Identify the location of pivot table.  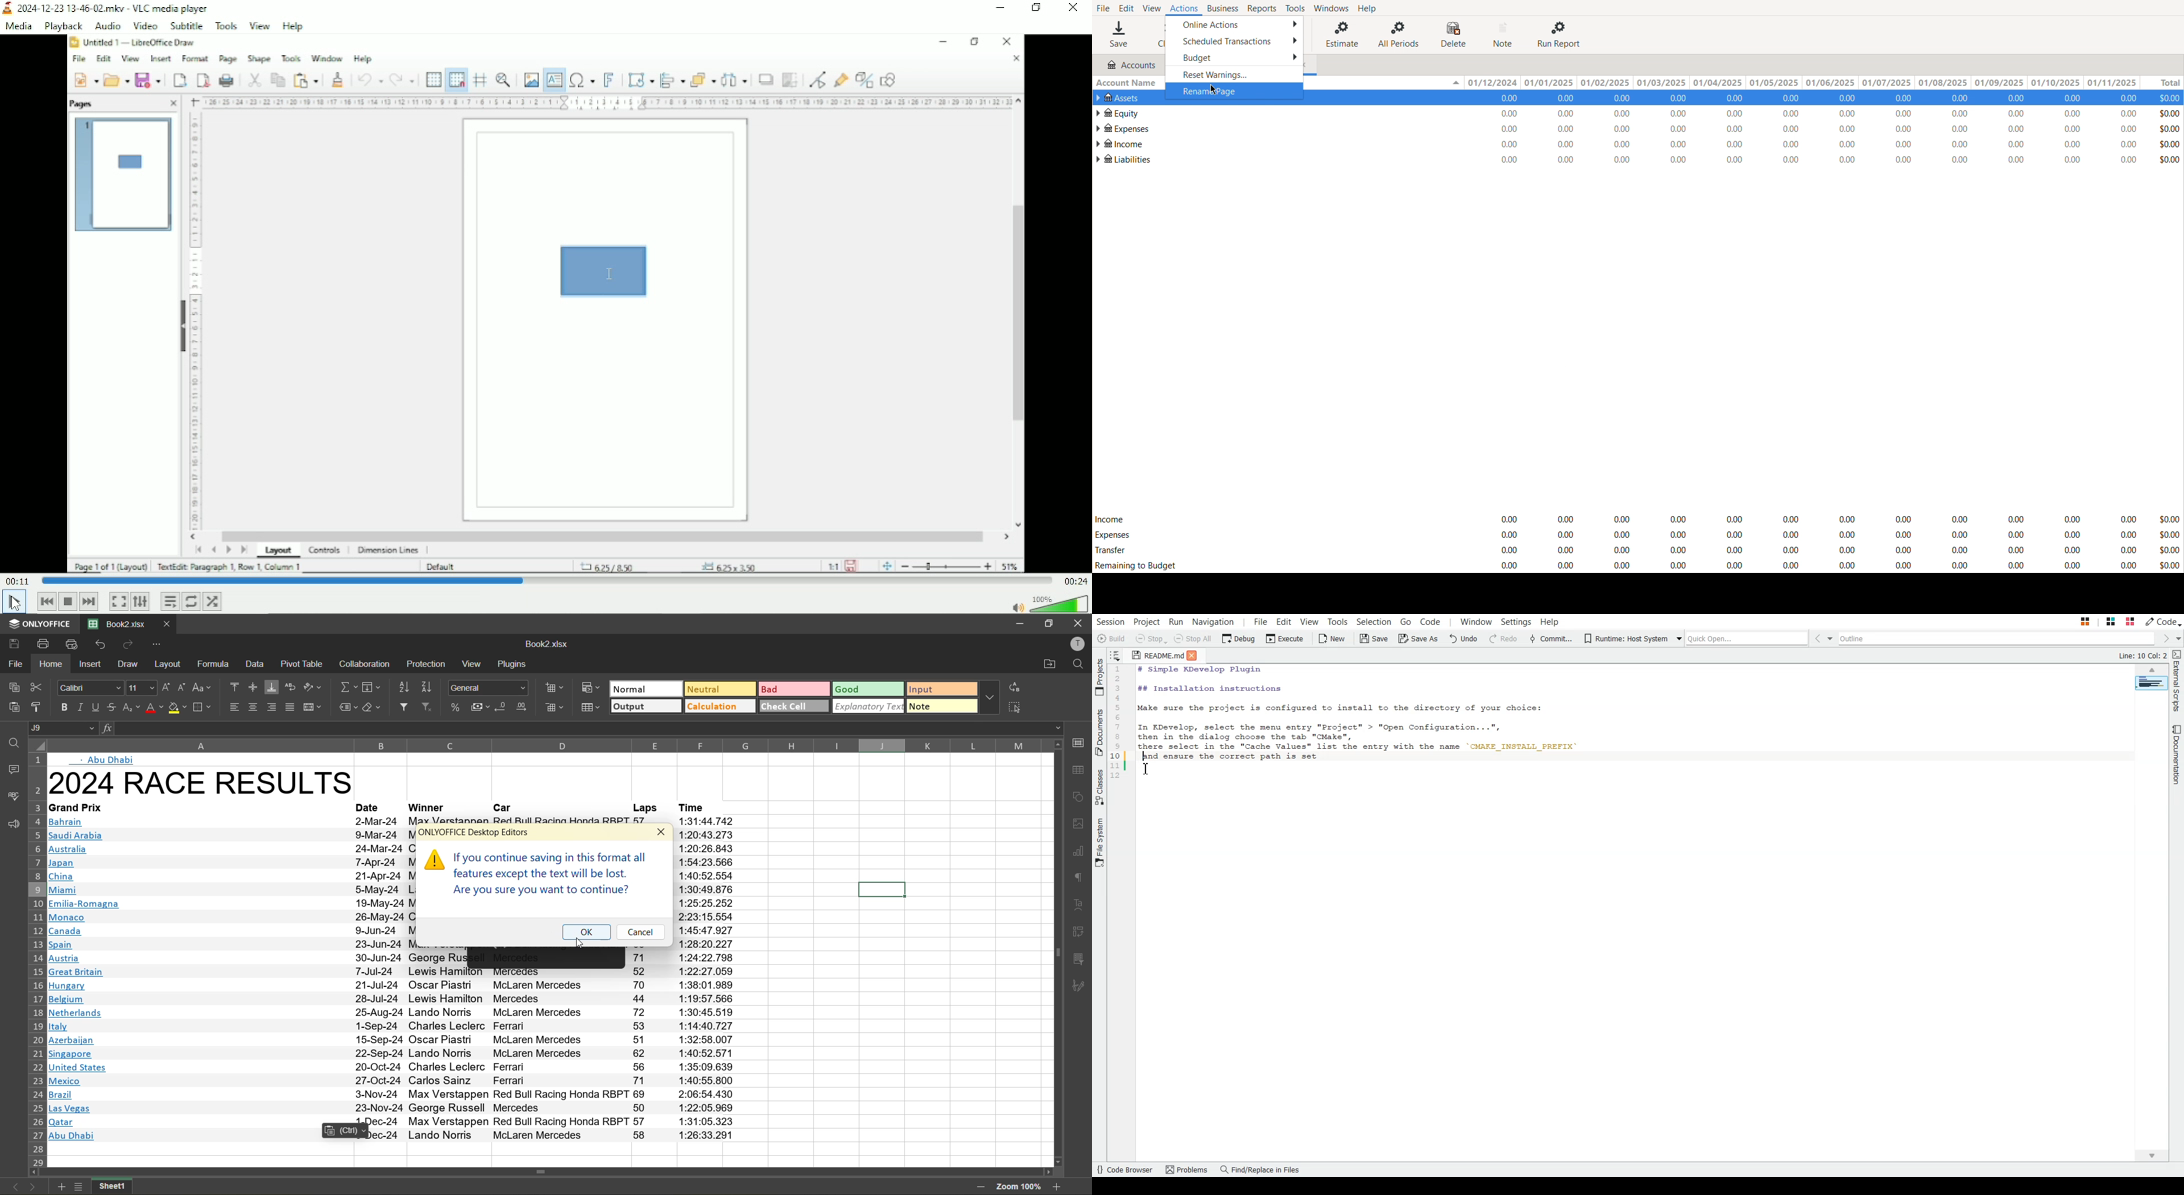
(1079, 934).